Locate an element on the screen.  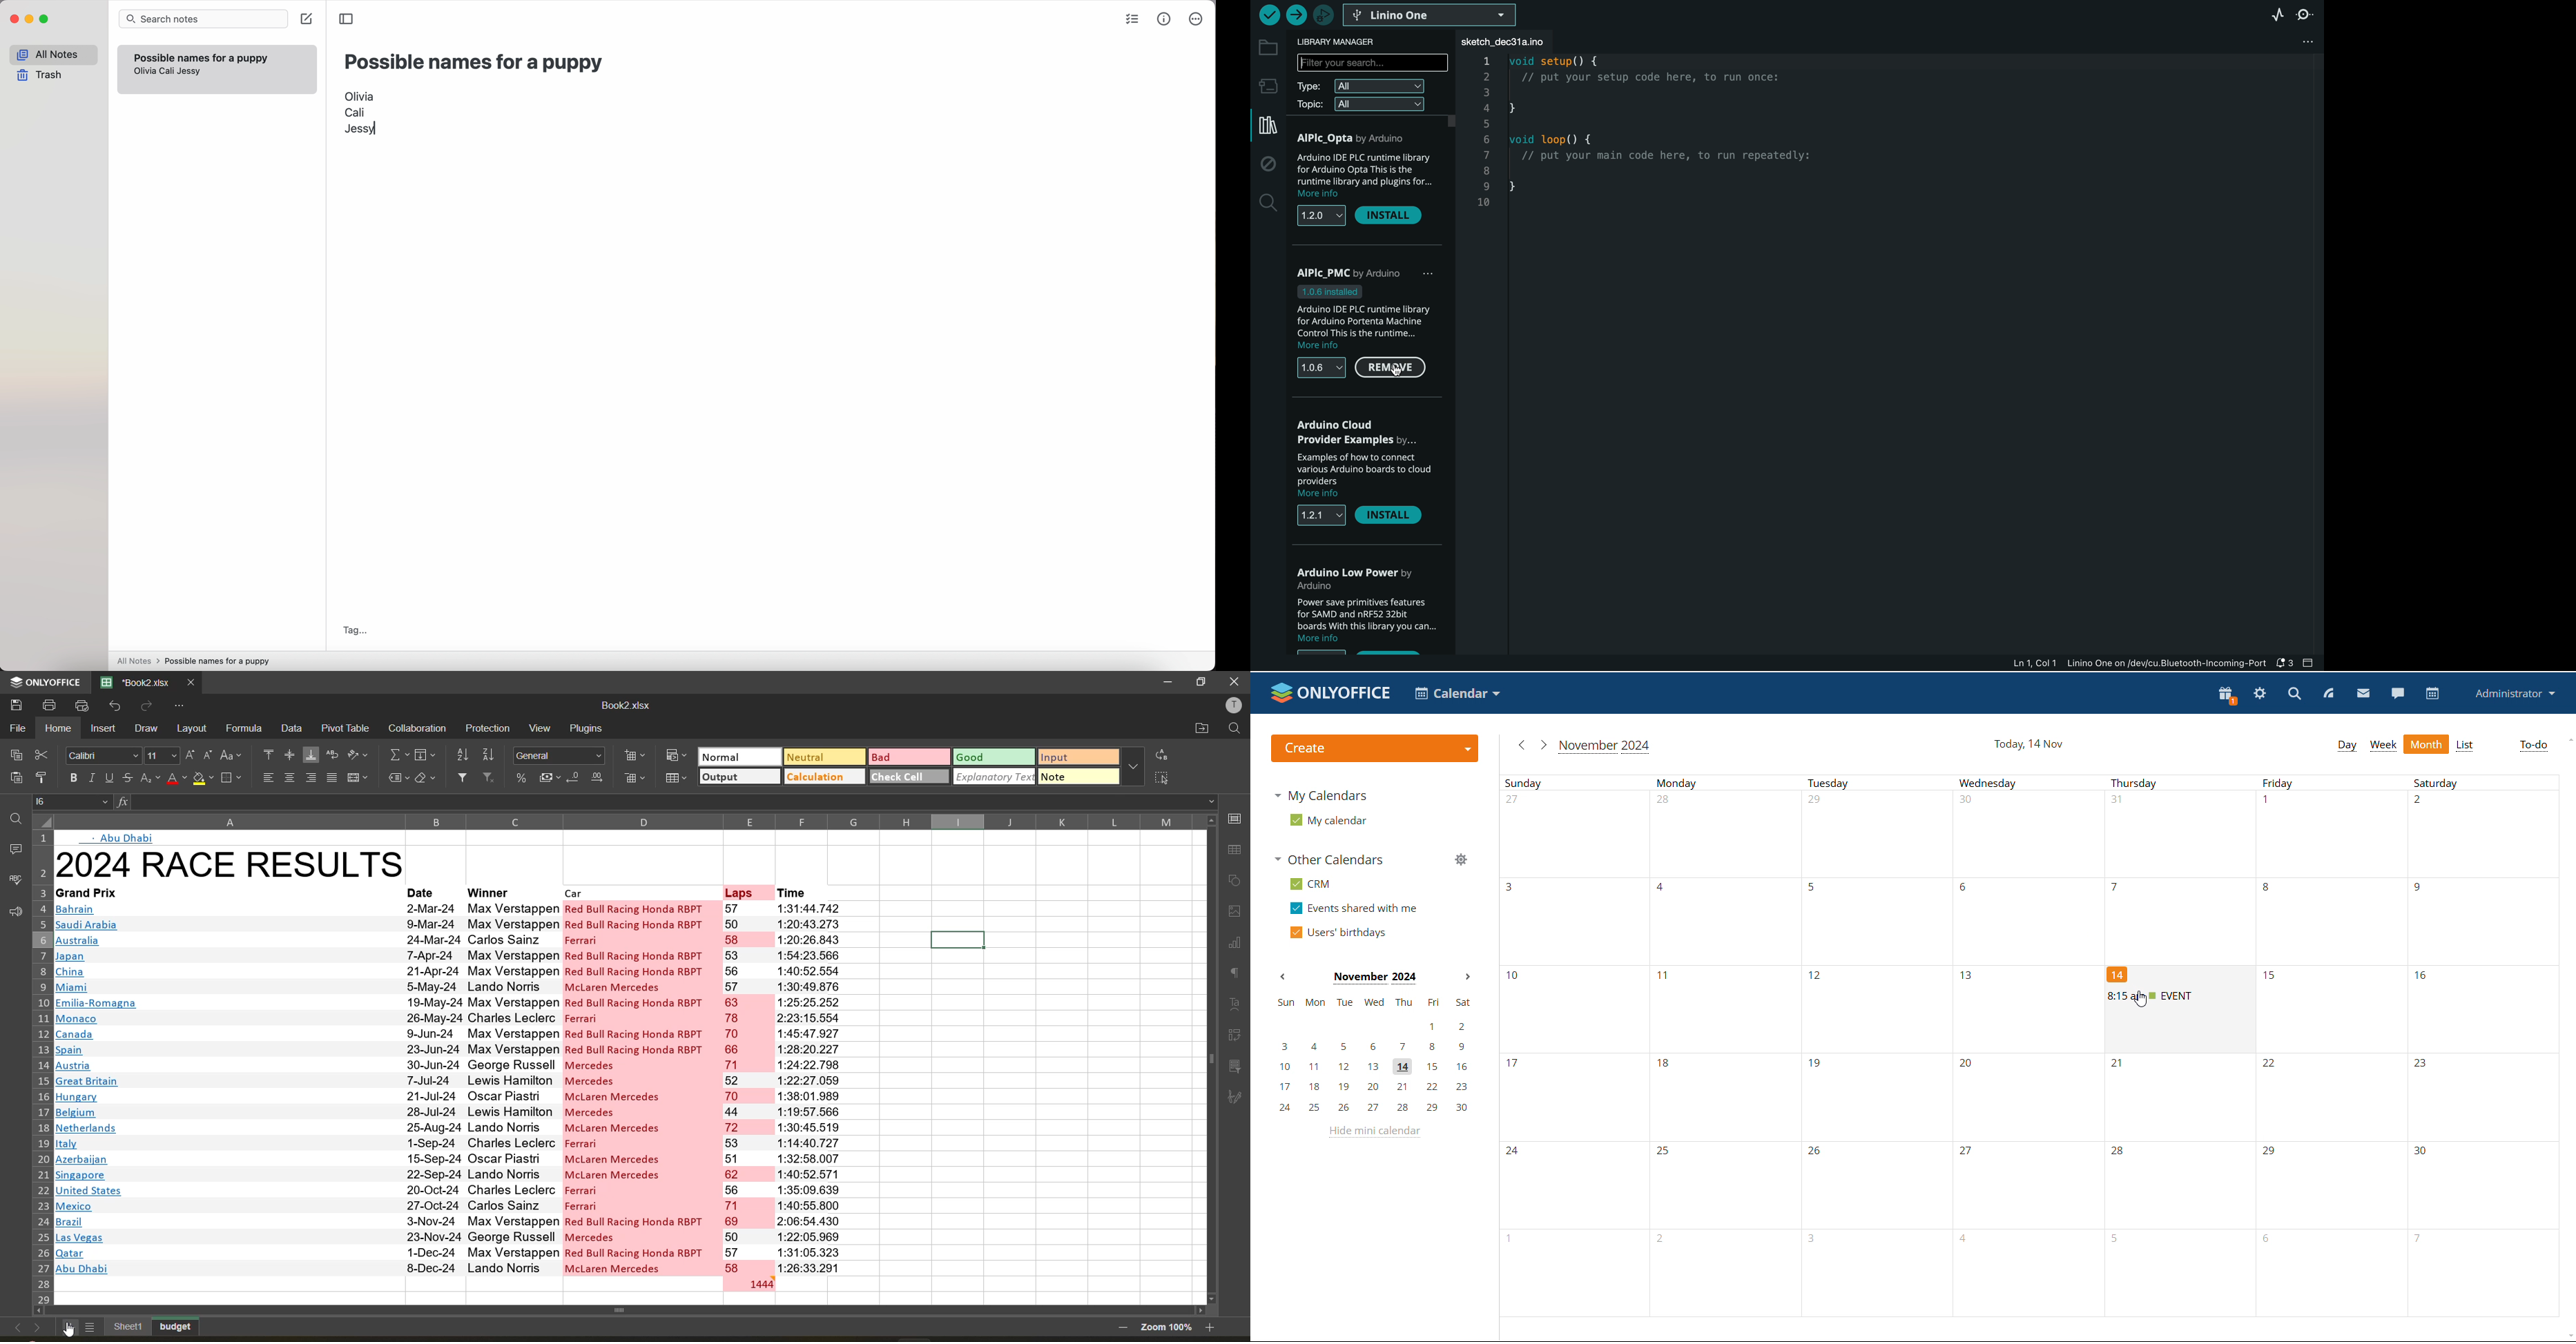
find is located at coordinates (1237, 728).